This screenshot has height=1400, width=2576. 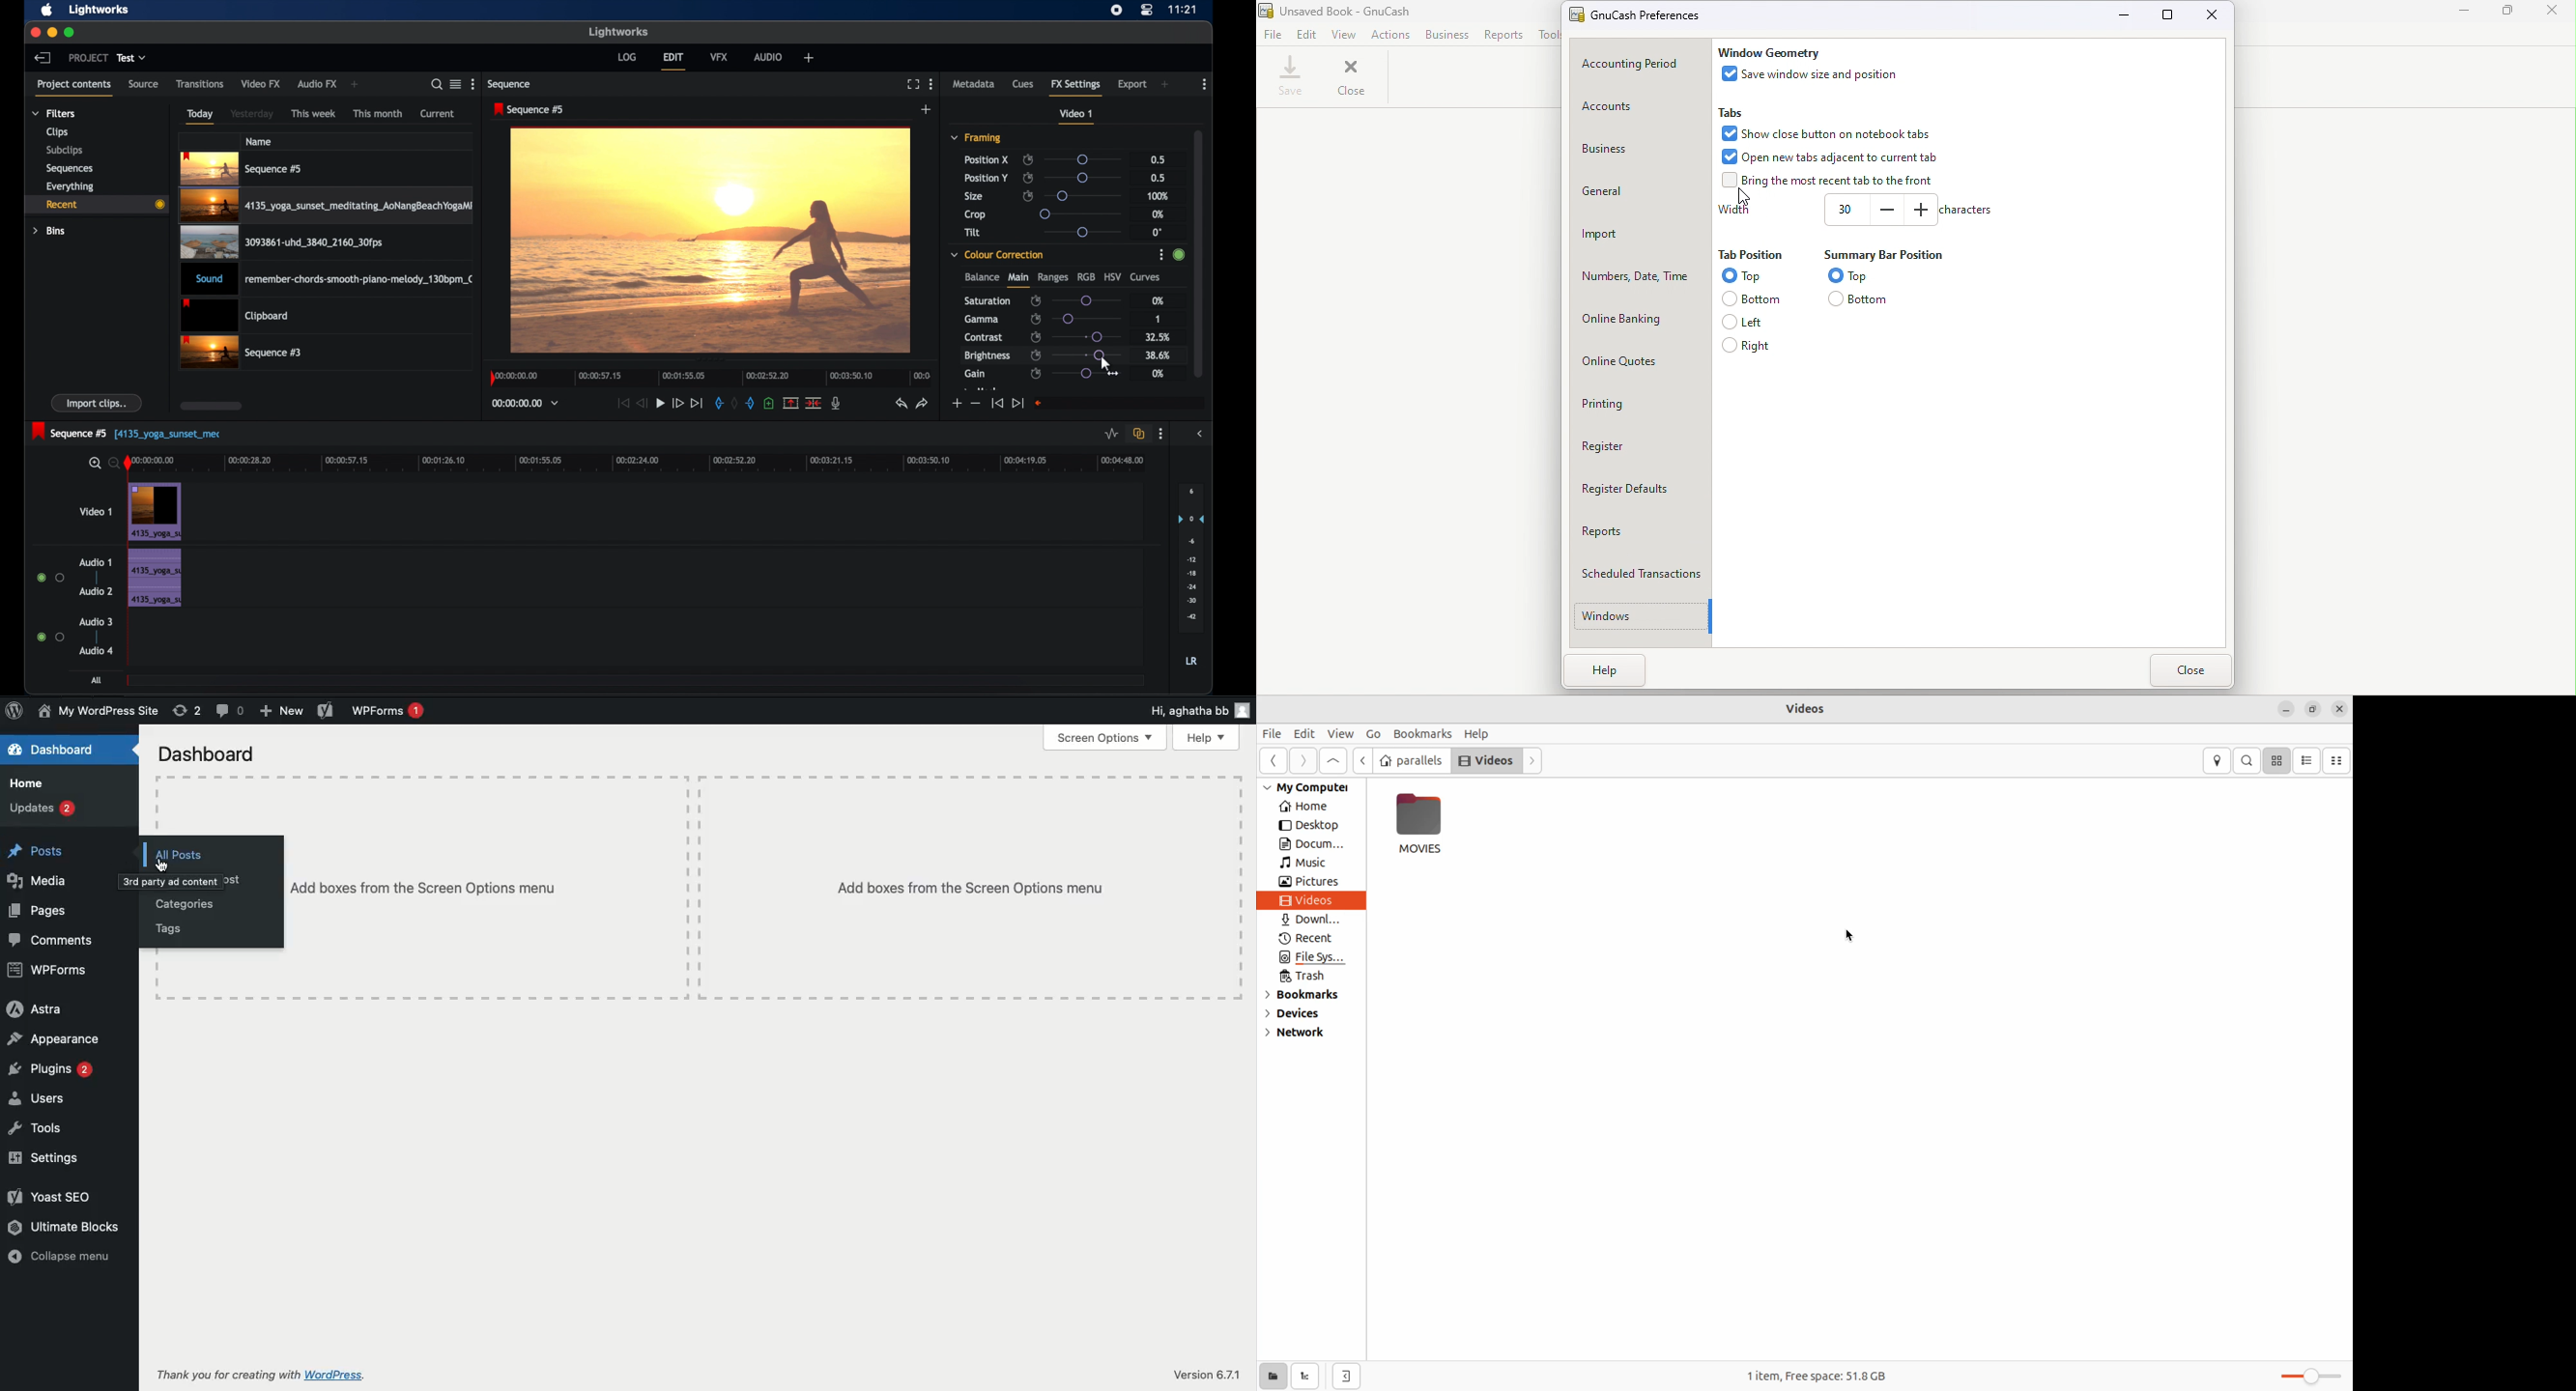 What do you see at coordinates (2126, 14) in the screenshot?
I see `Minimize` at bounding box center [2126, 14].